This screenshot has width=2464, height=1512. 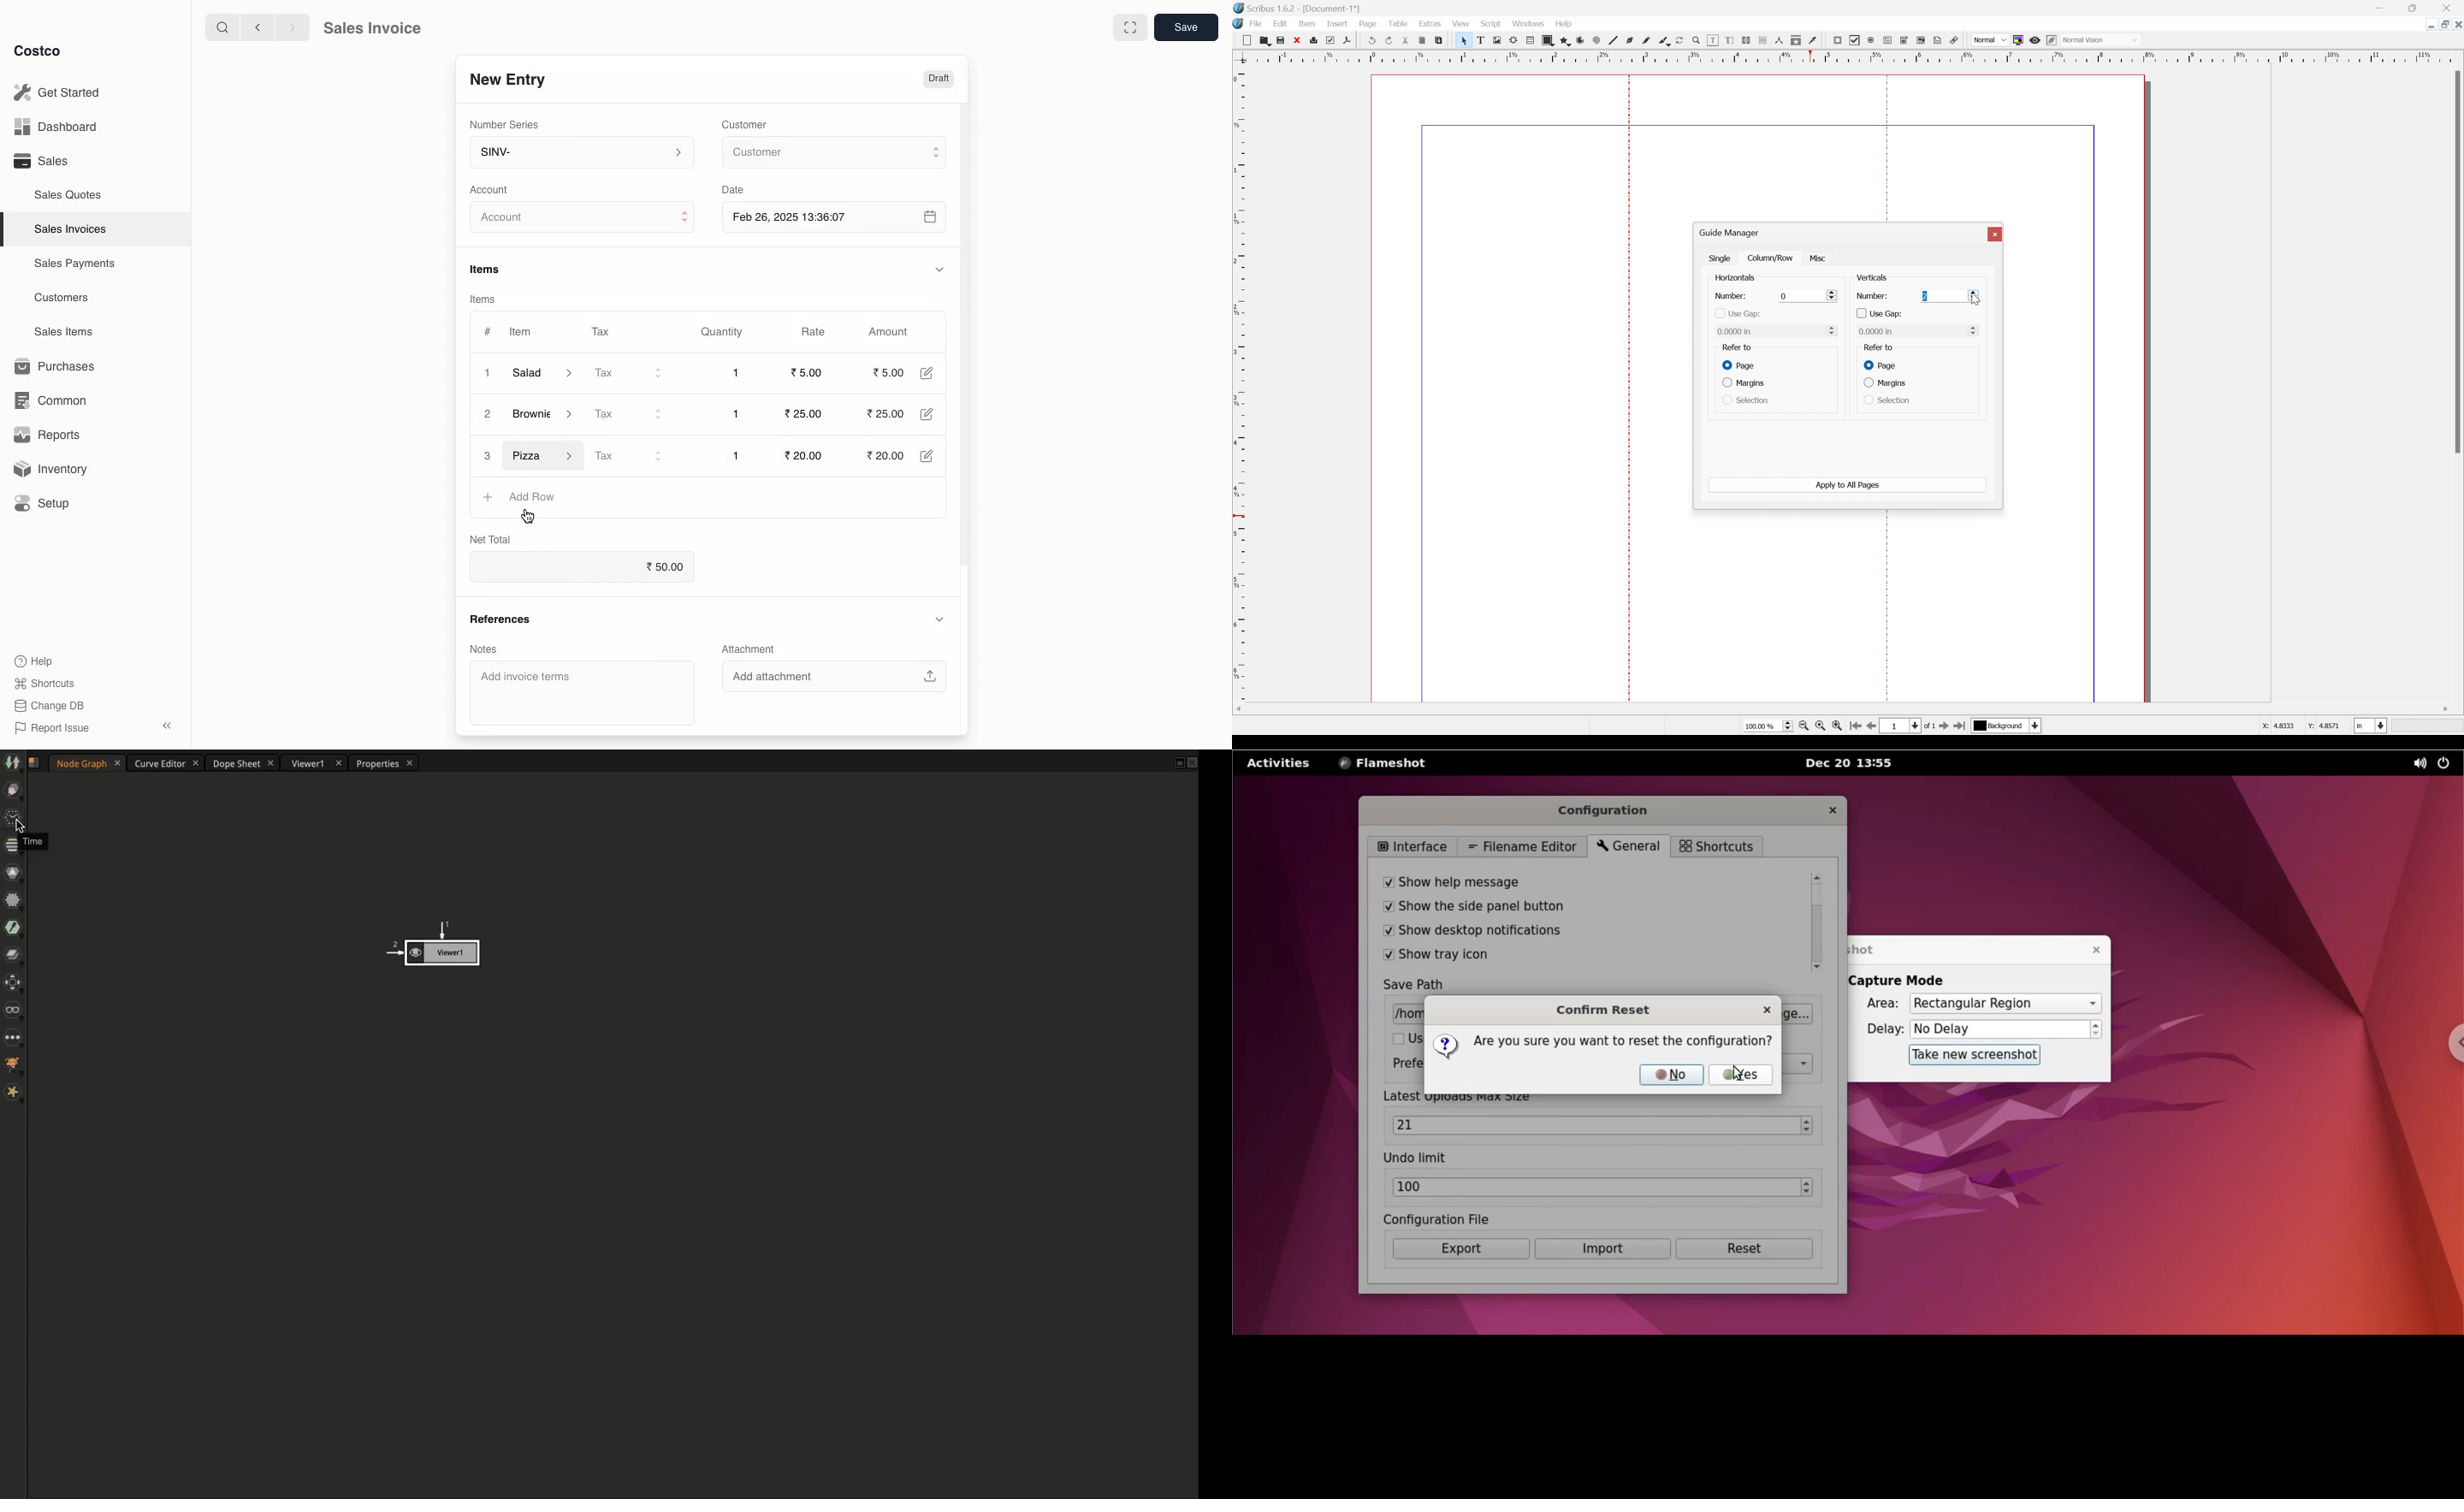 I want to click on 5.00, so click(x=889, y=372).